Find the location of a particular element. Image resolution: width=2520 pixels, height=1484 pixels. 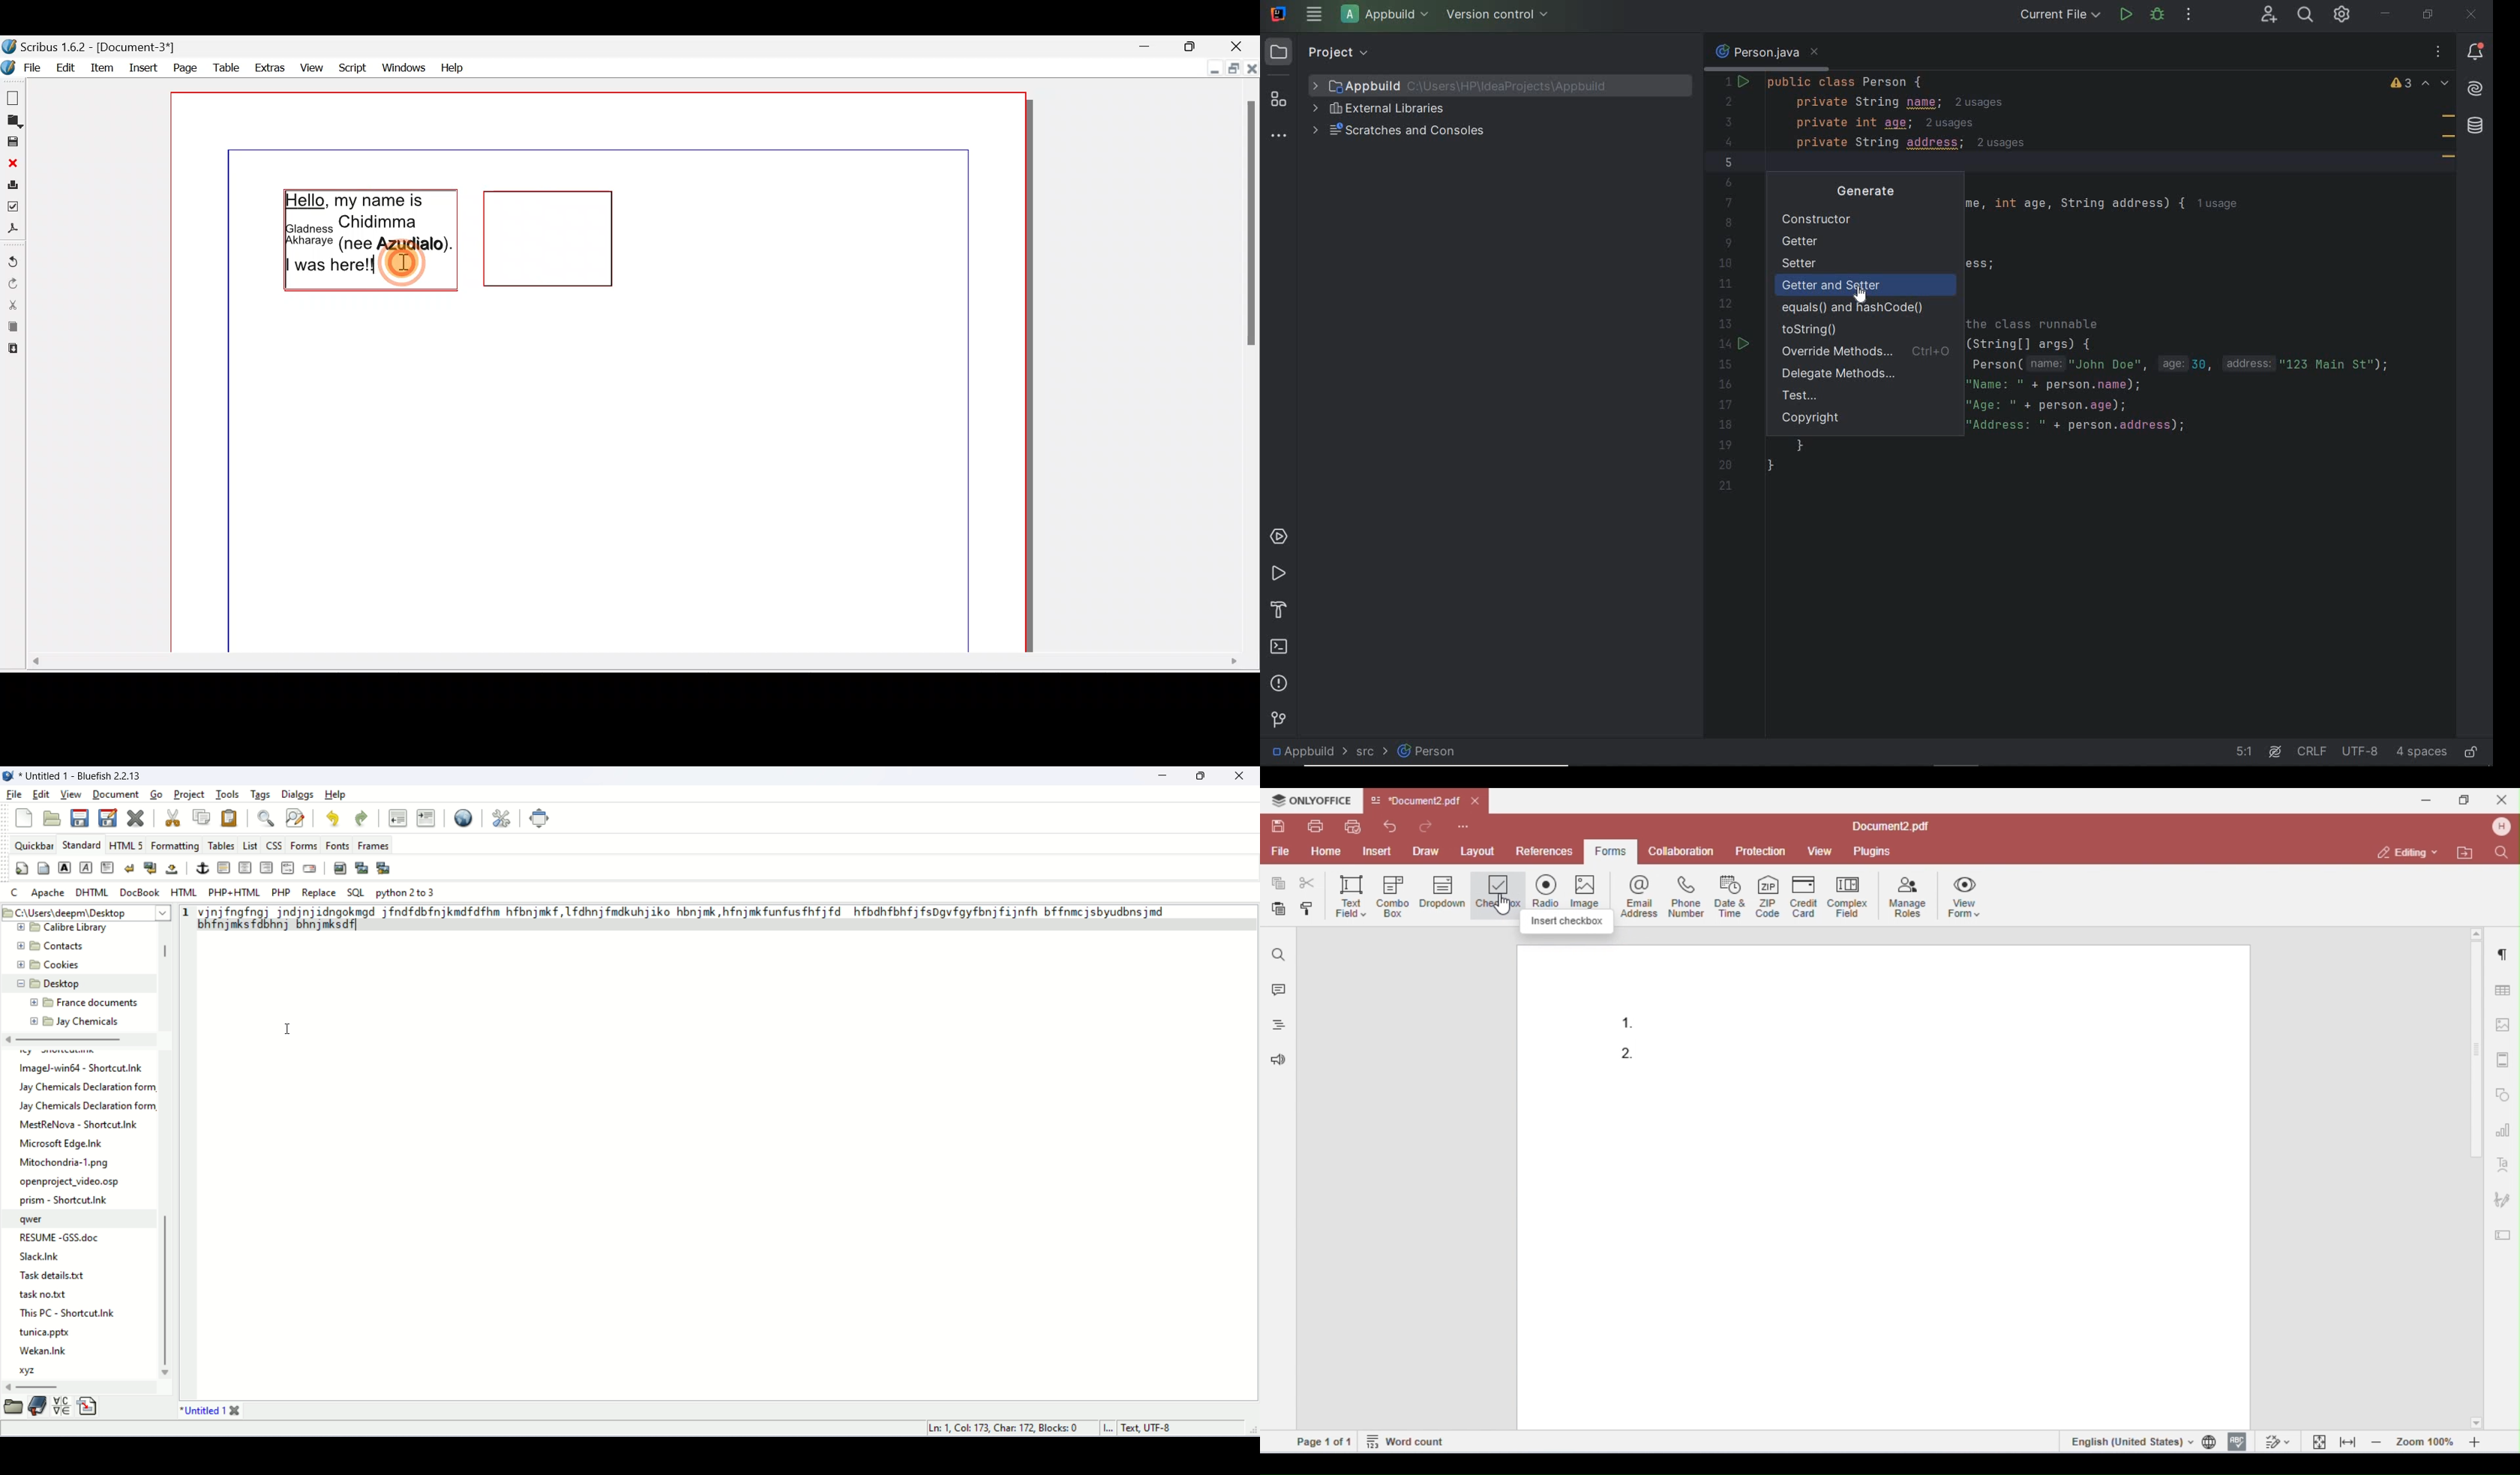

Undo is located at coordinates (13, 257).